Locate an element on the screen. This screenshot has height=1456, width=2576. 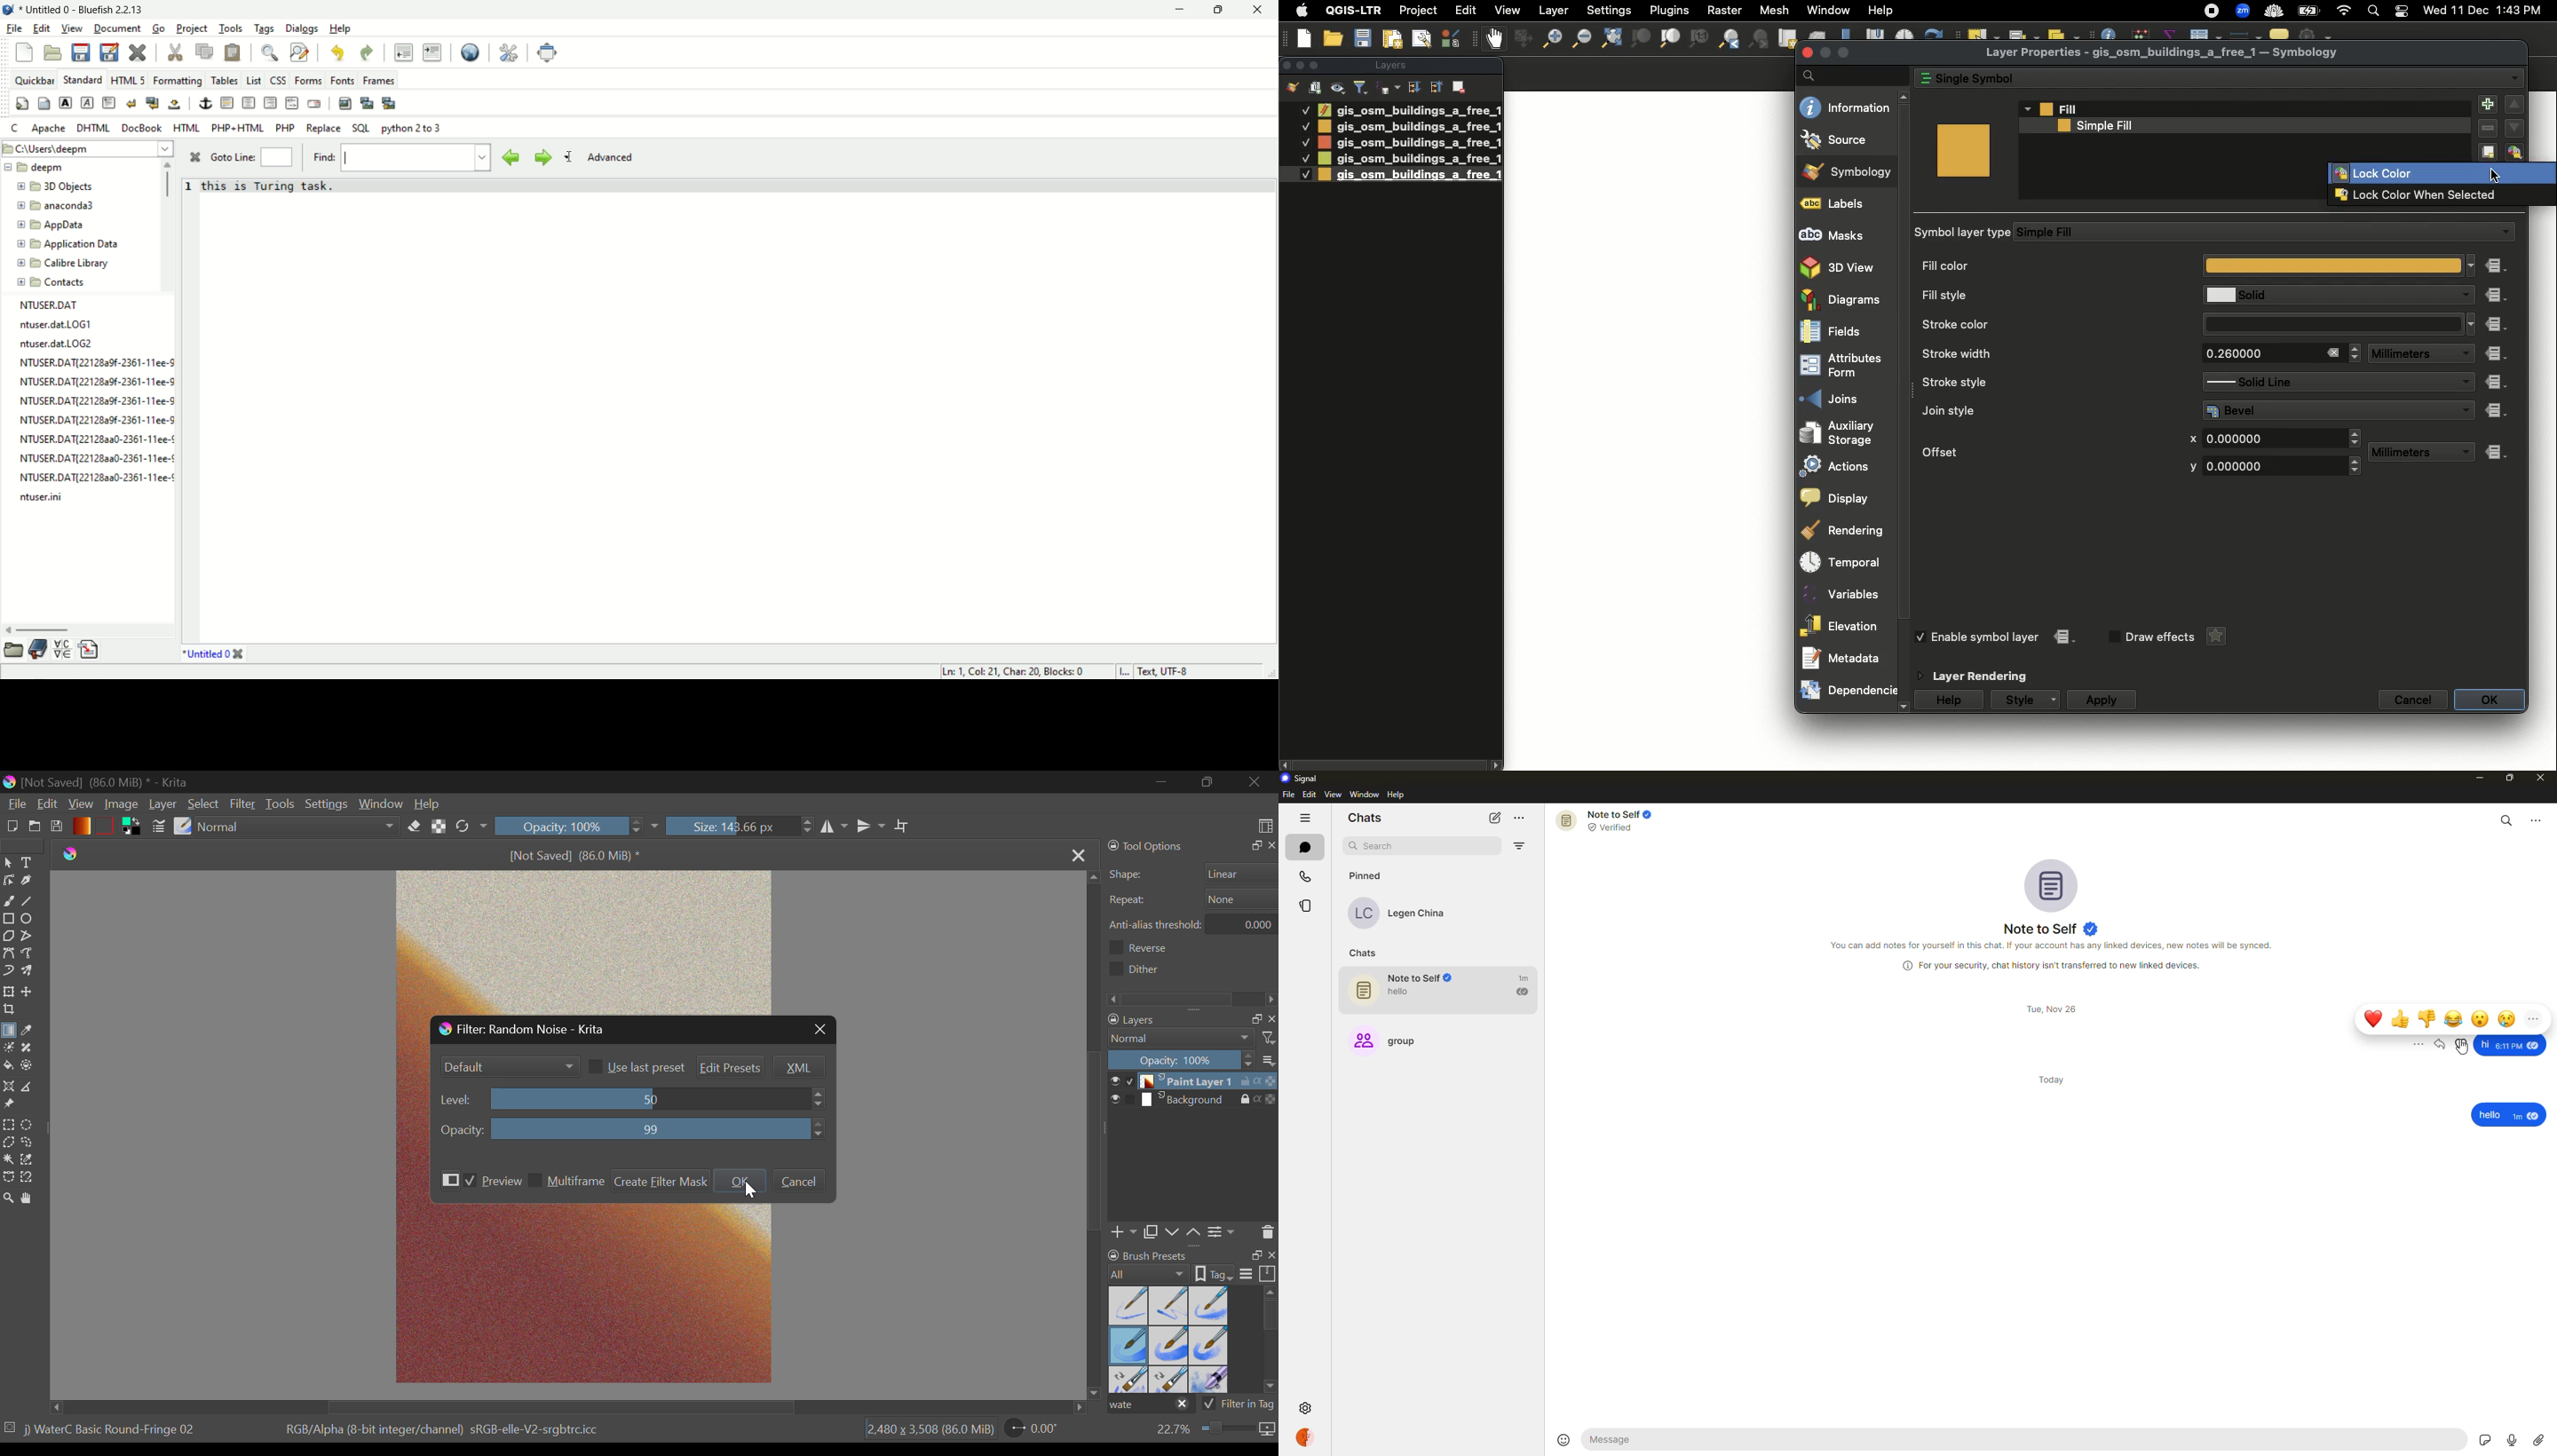
insert image is located at coordinates (346, 104).